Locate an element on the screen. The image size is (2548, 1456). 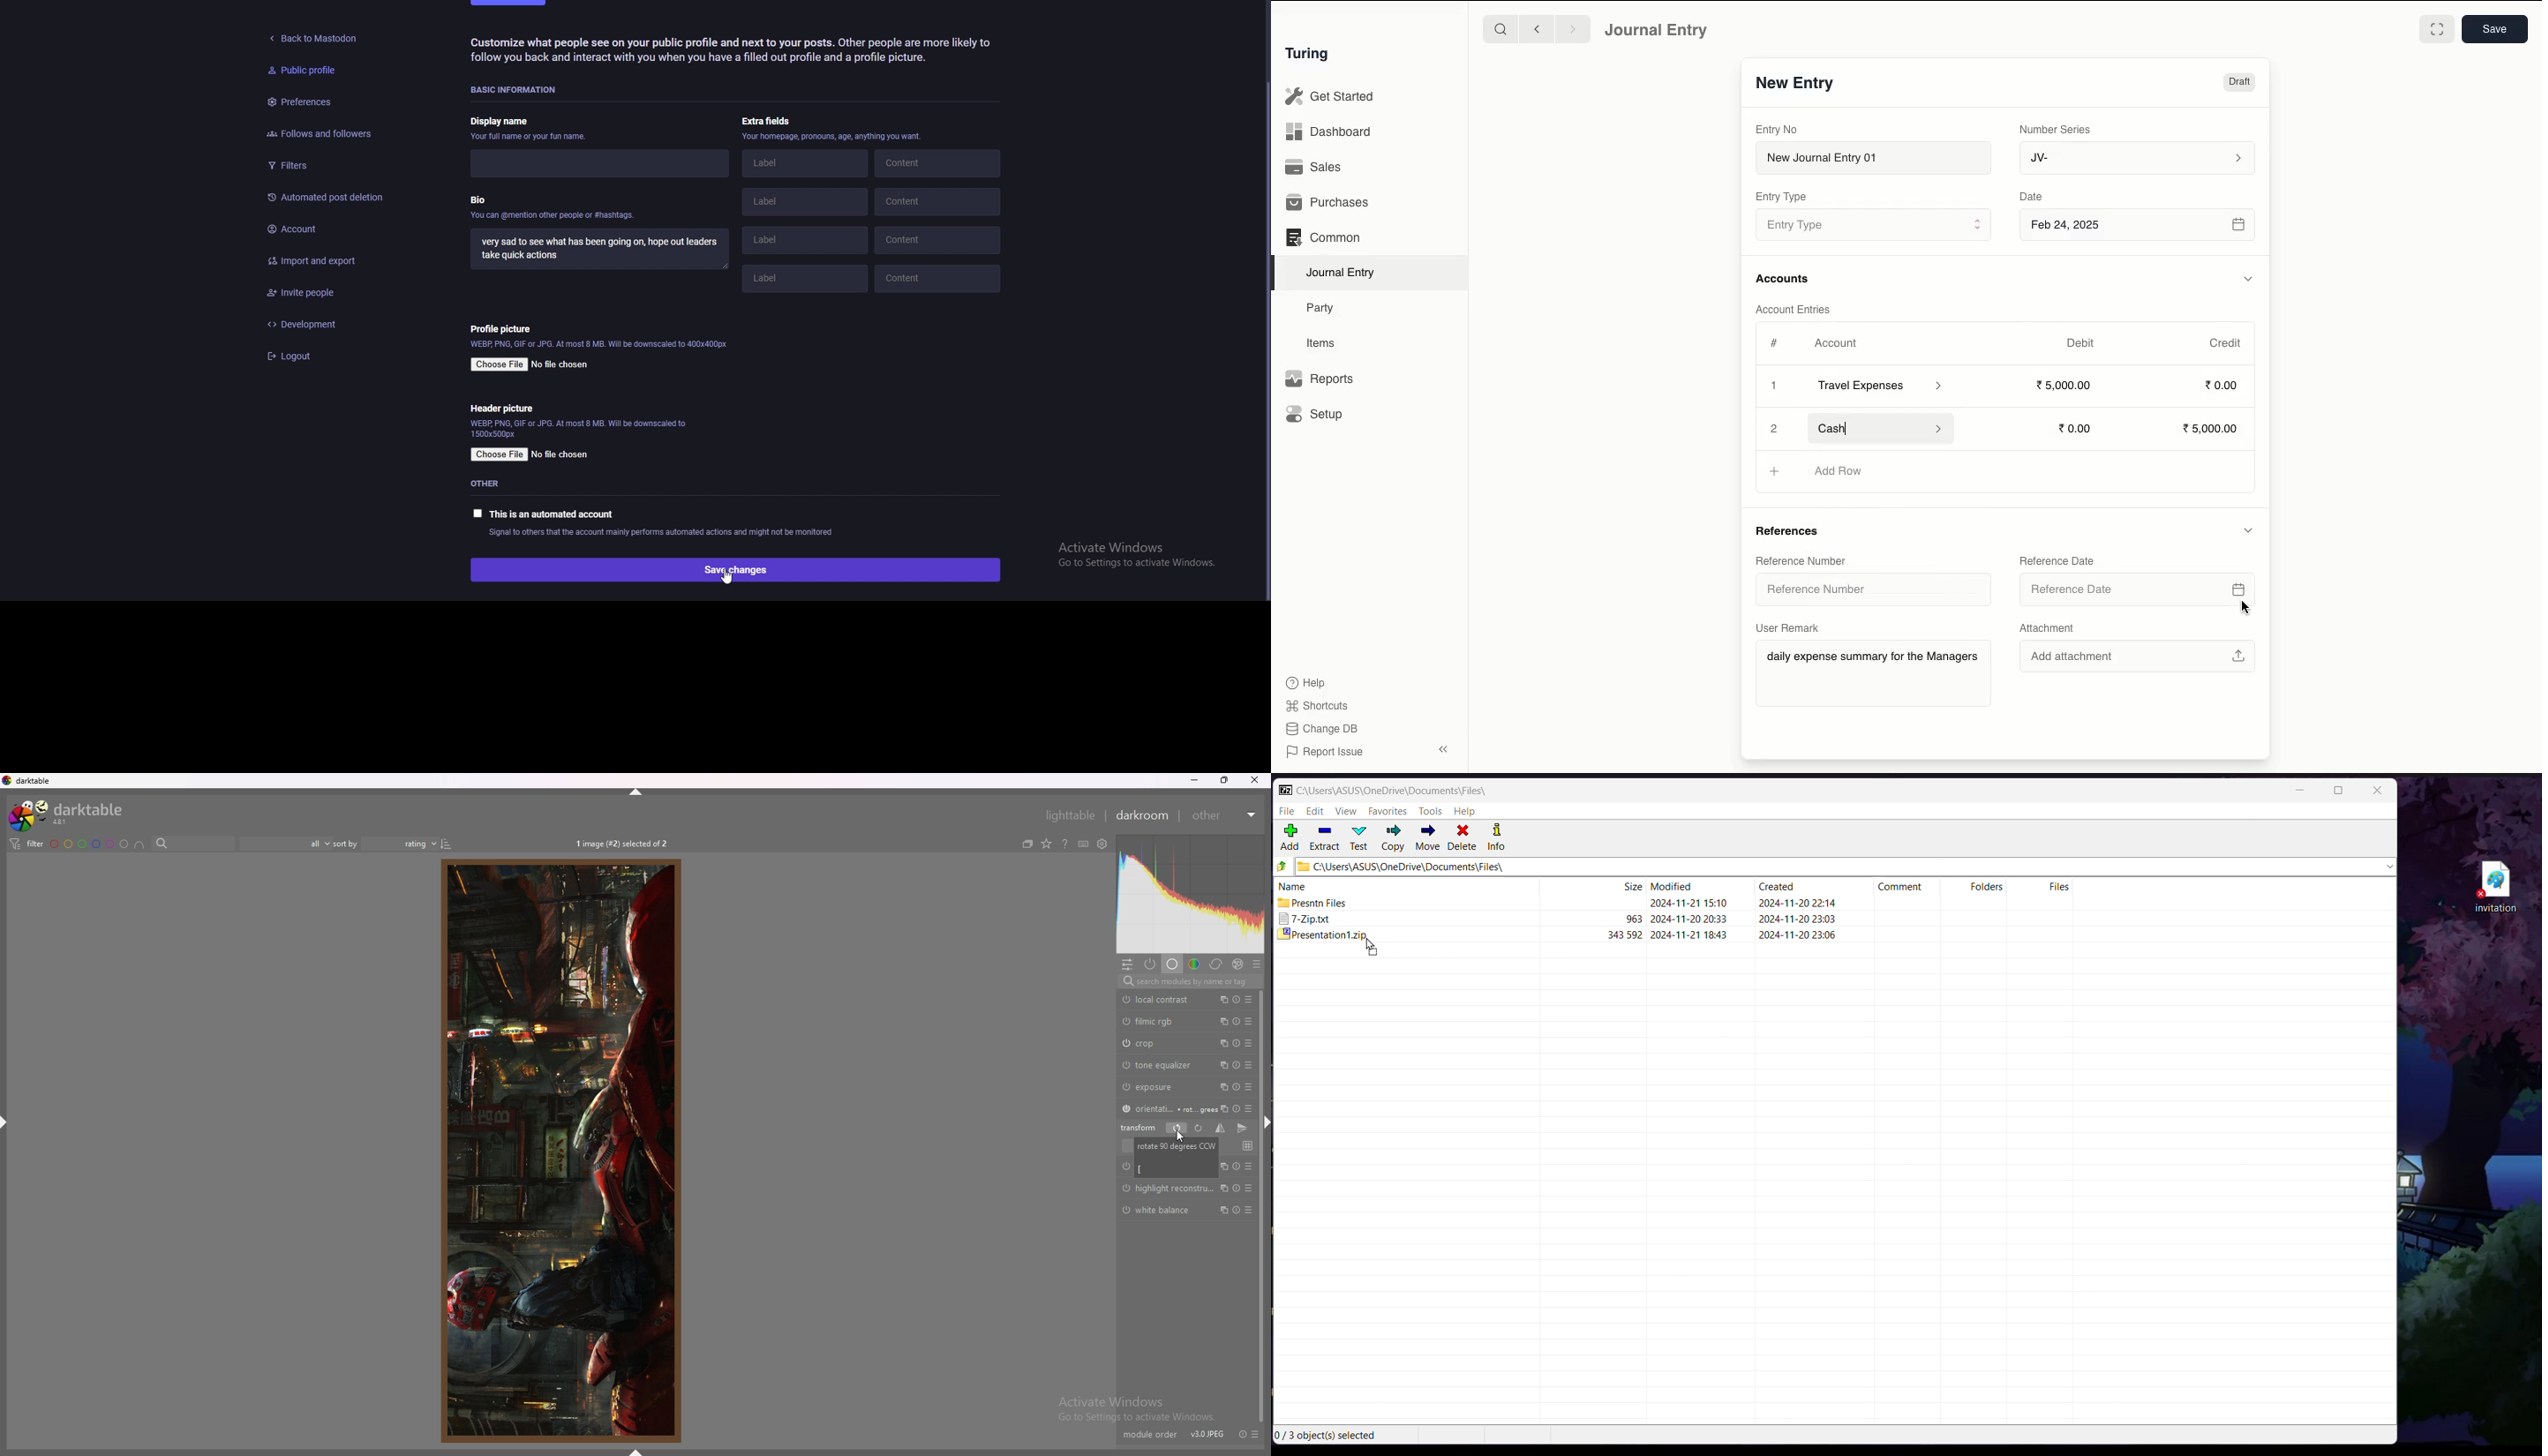
show global preferences is located at coordinates (1102, 844).